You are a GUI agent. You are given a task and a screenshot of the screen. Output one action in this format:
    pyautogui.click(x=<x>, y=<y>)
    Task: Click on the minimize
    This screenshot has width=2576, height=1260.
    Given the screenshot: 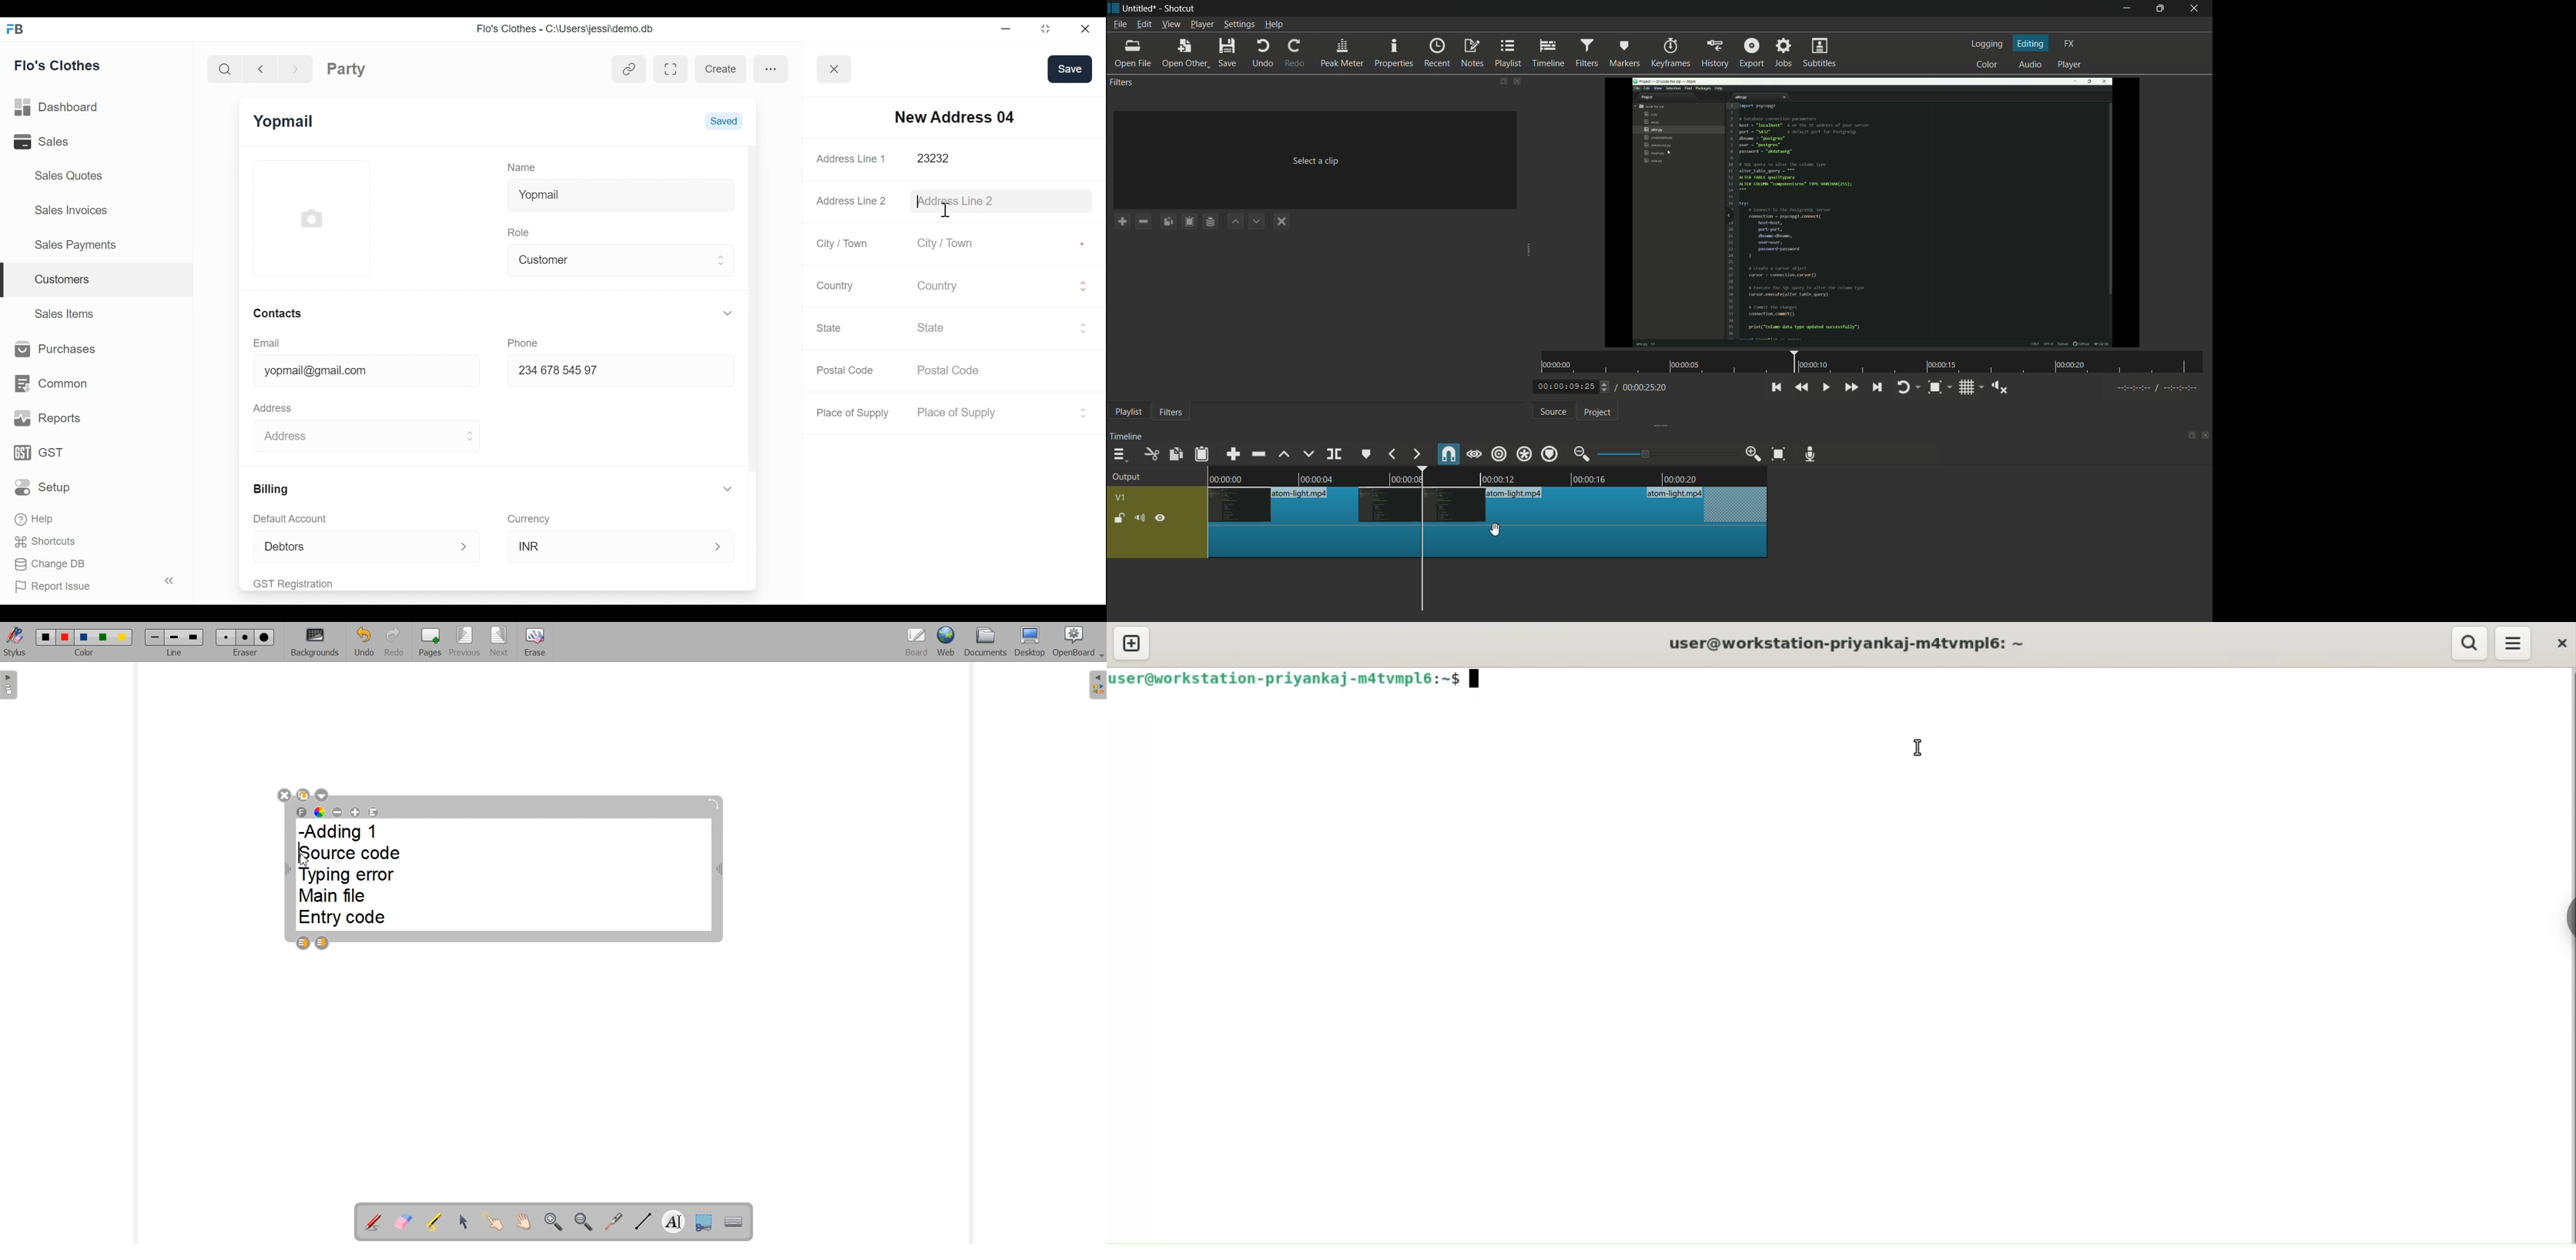 What is the action you would take?
    pyautogui.click(x=1005, y=28)
    